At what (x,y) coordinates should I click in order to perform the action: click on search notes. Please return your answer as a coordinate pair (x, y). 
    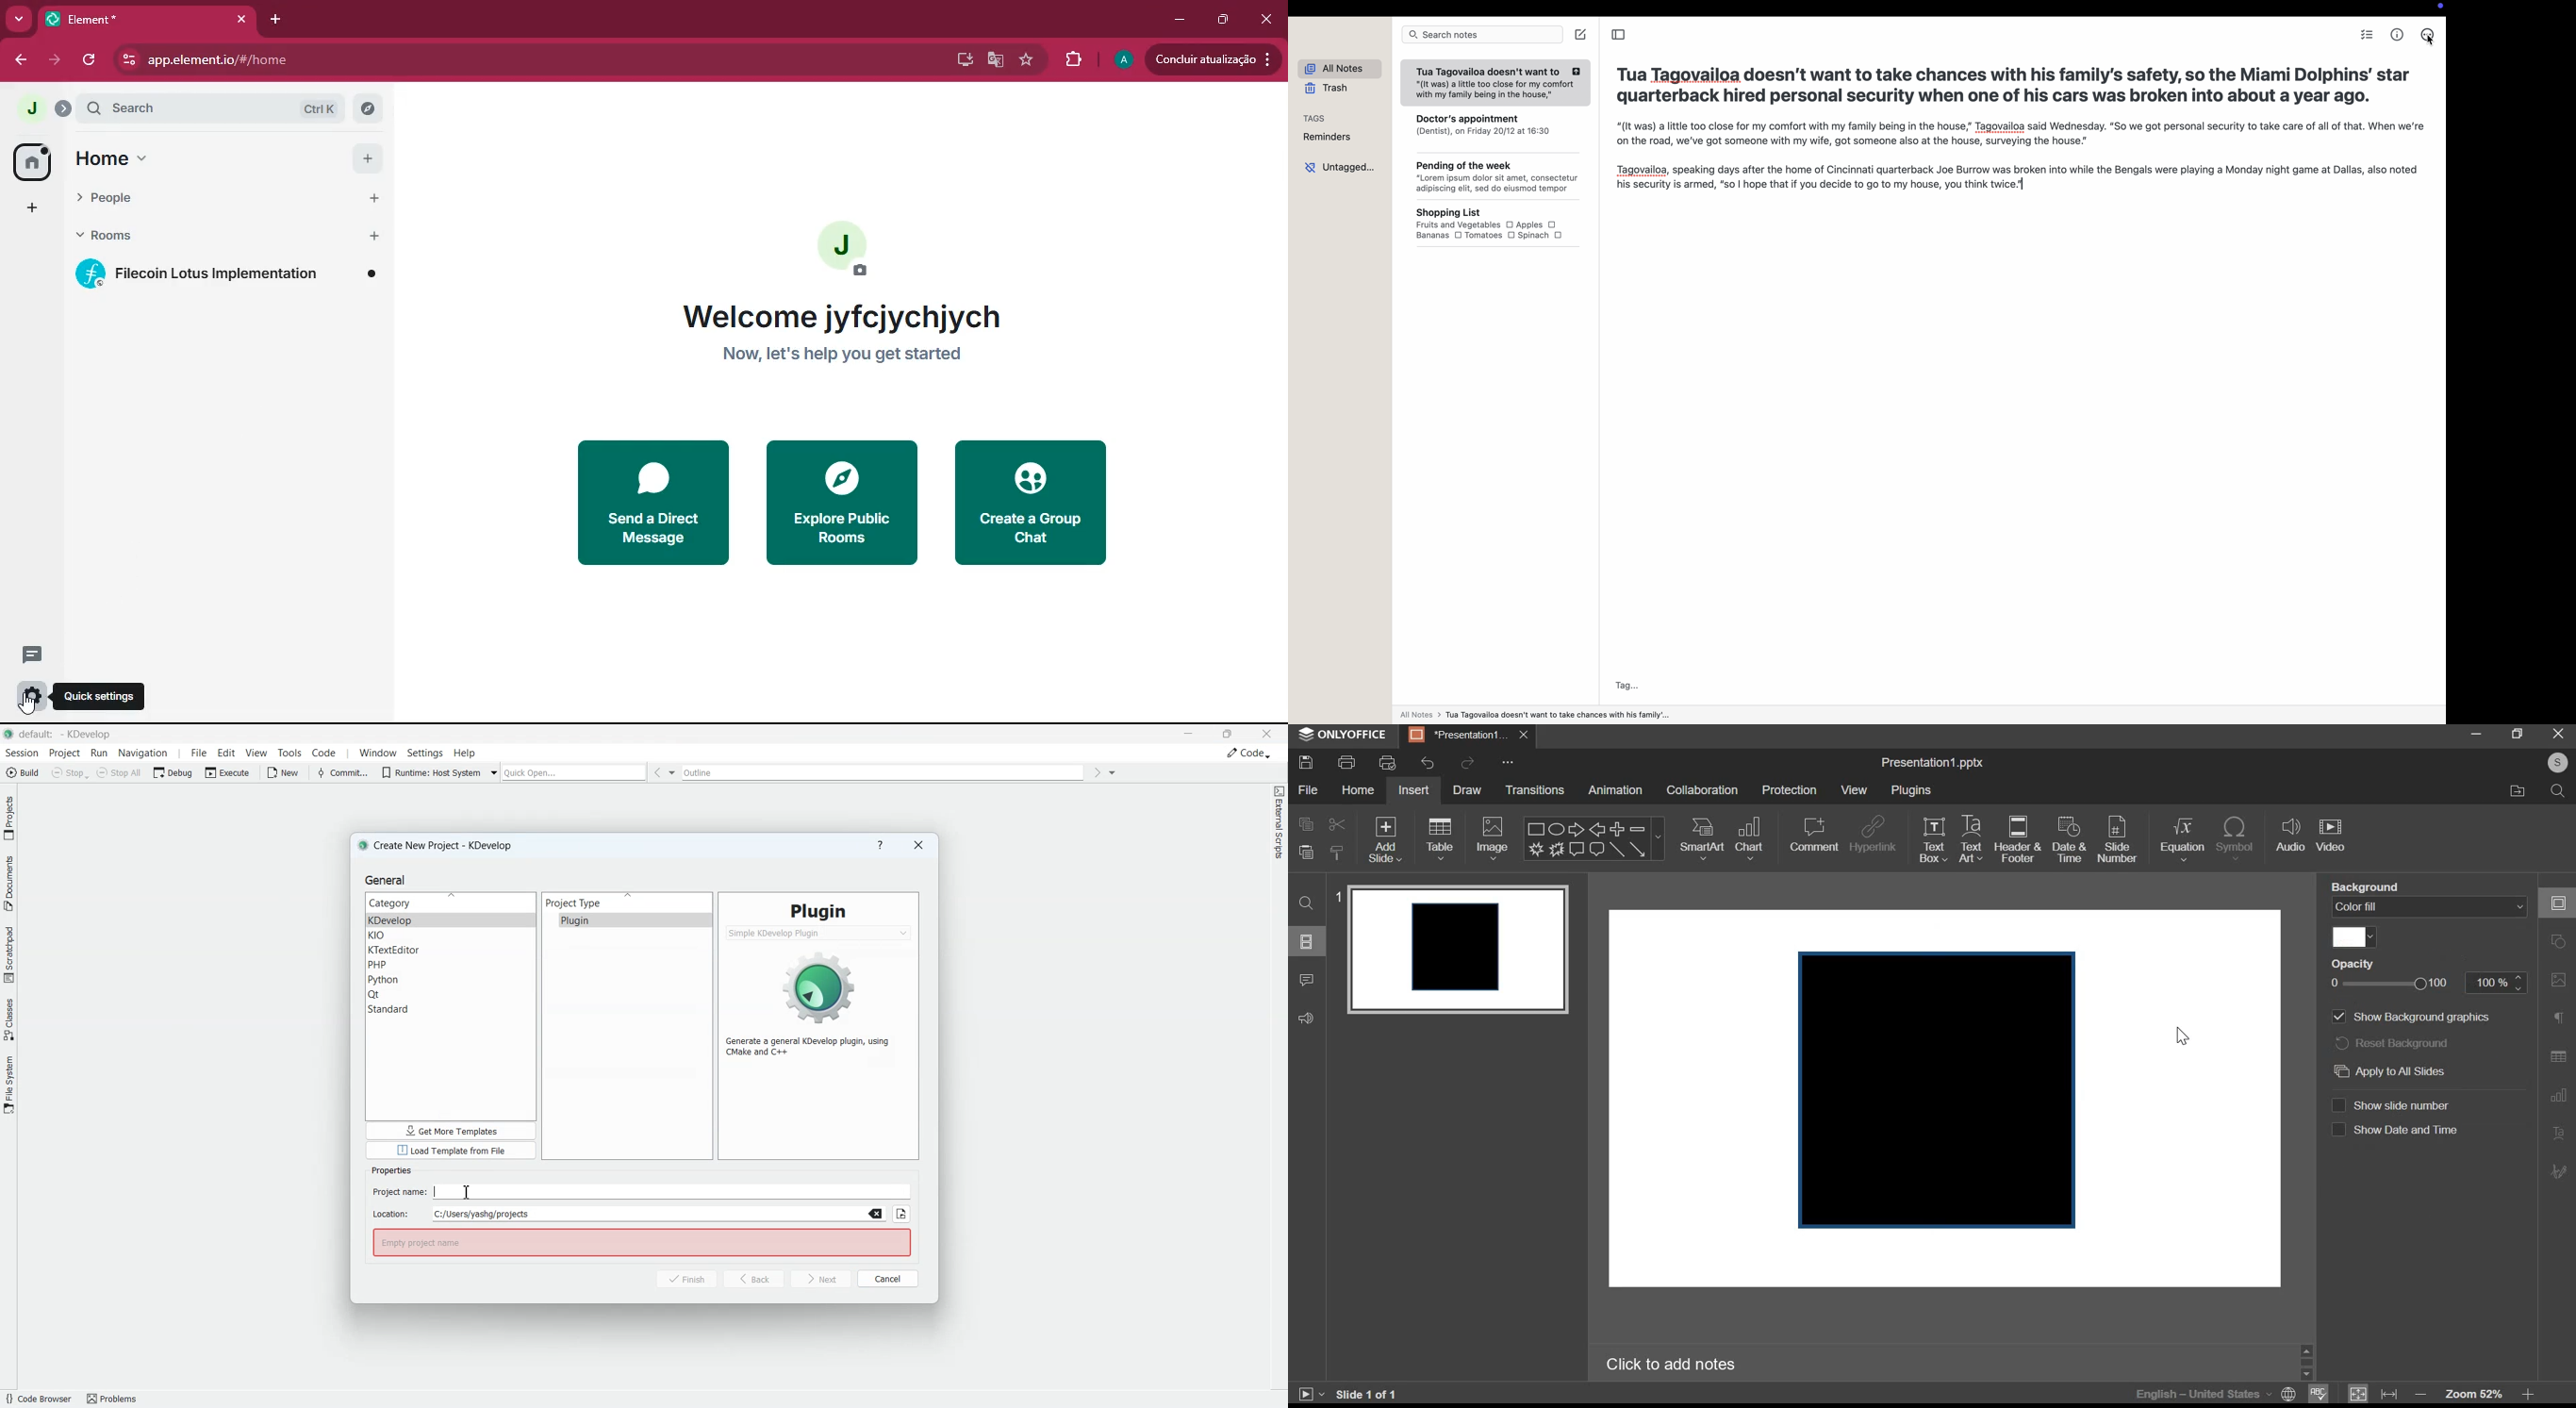
    Looking at the image, I should click on (1482, 36).